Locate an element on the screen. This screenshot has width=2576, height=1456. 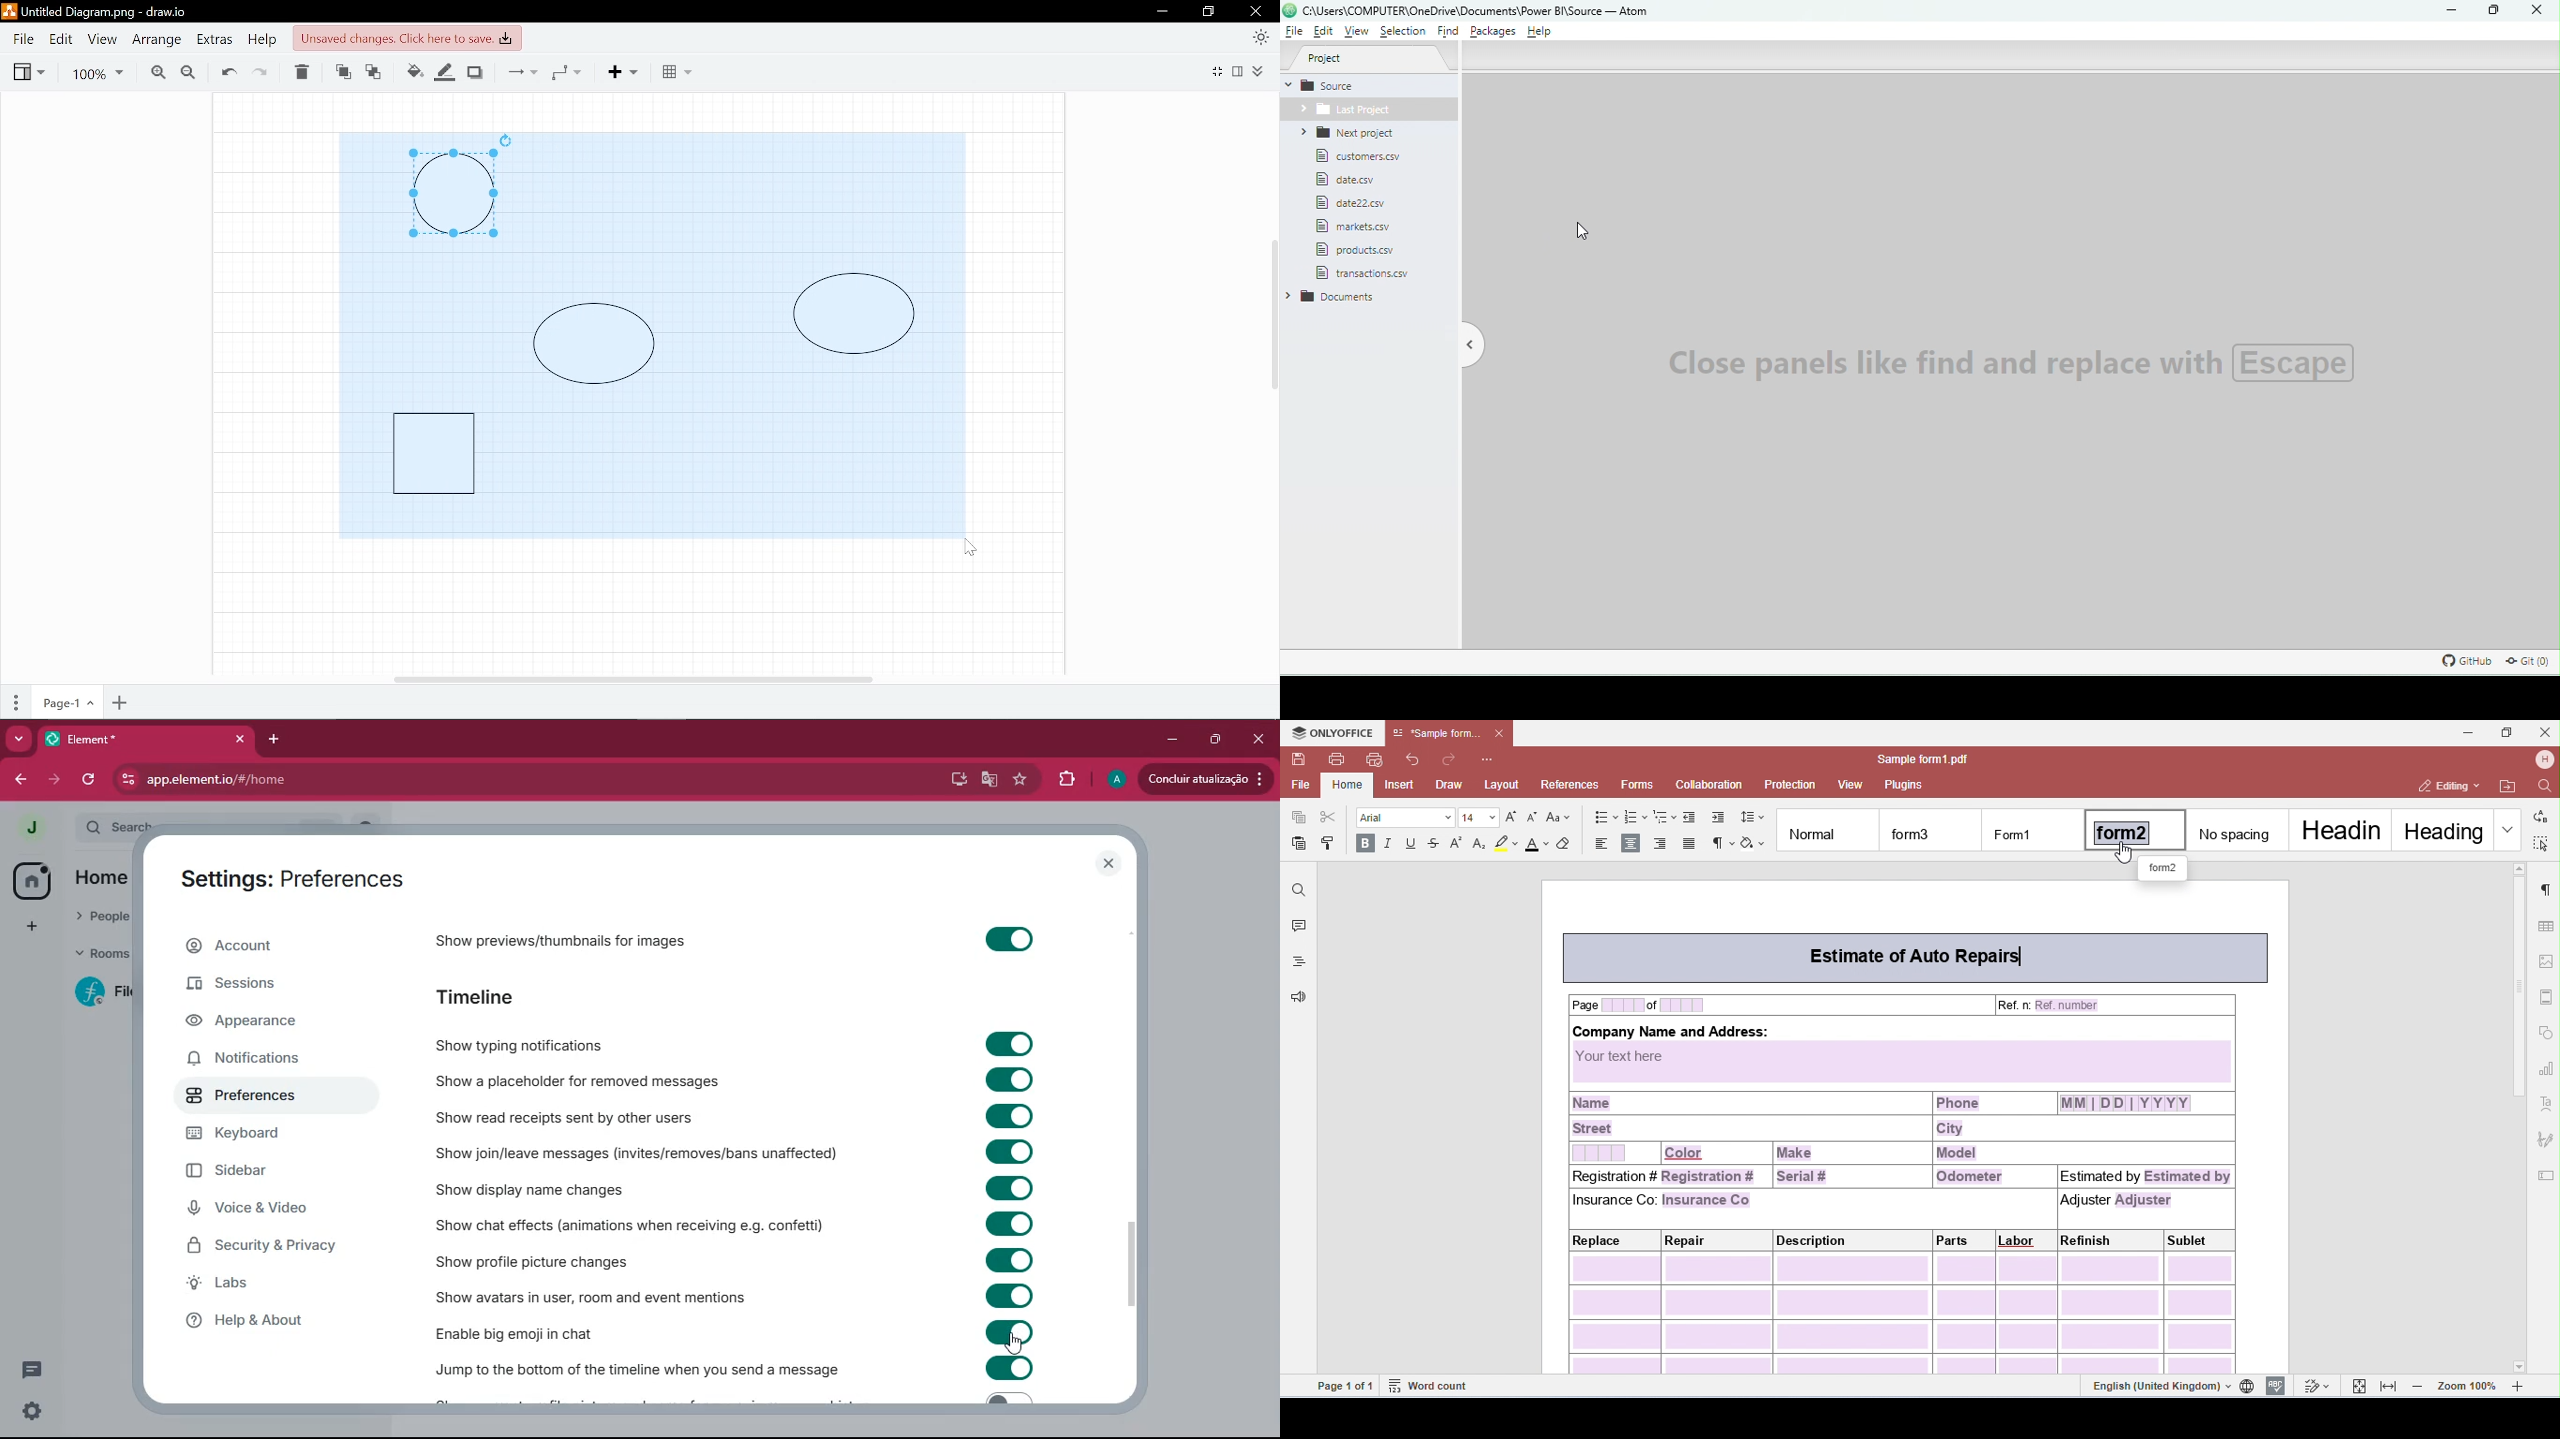
Edit is located at coordinates (59, 39).